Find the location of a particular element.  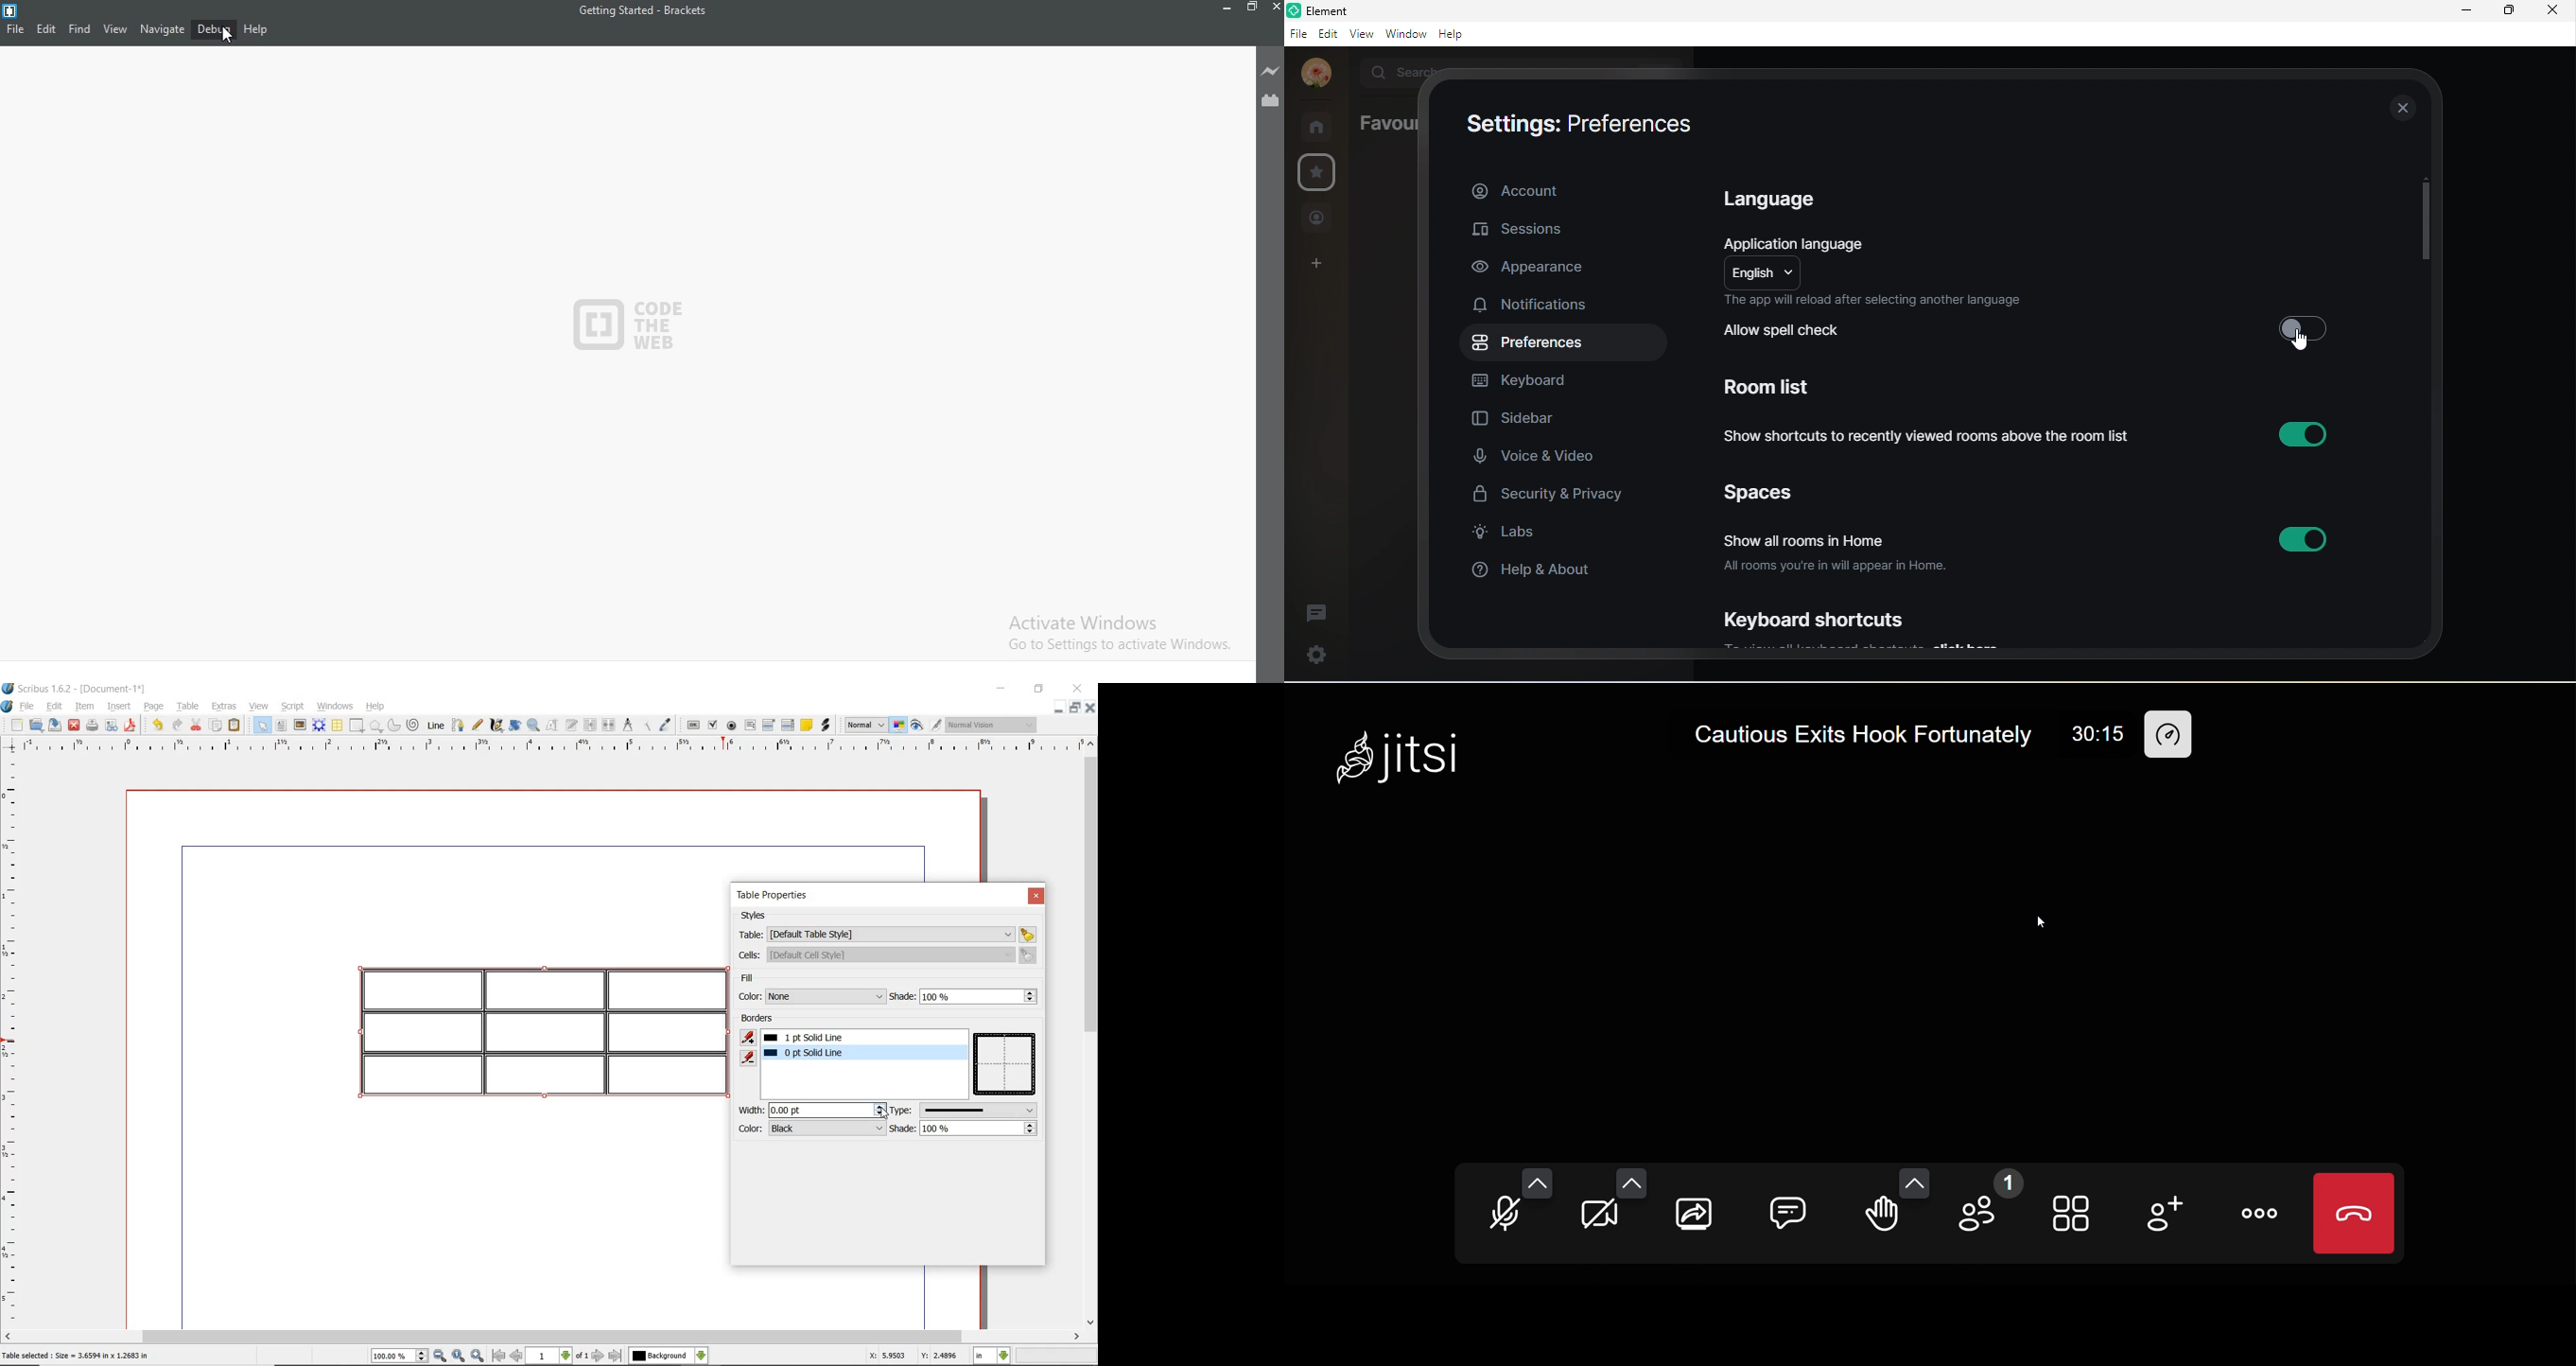

help and about is located at coordinates (1535, 570).